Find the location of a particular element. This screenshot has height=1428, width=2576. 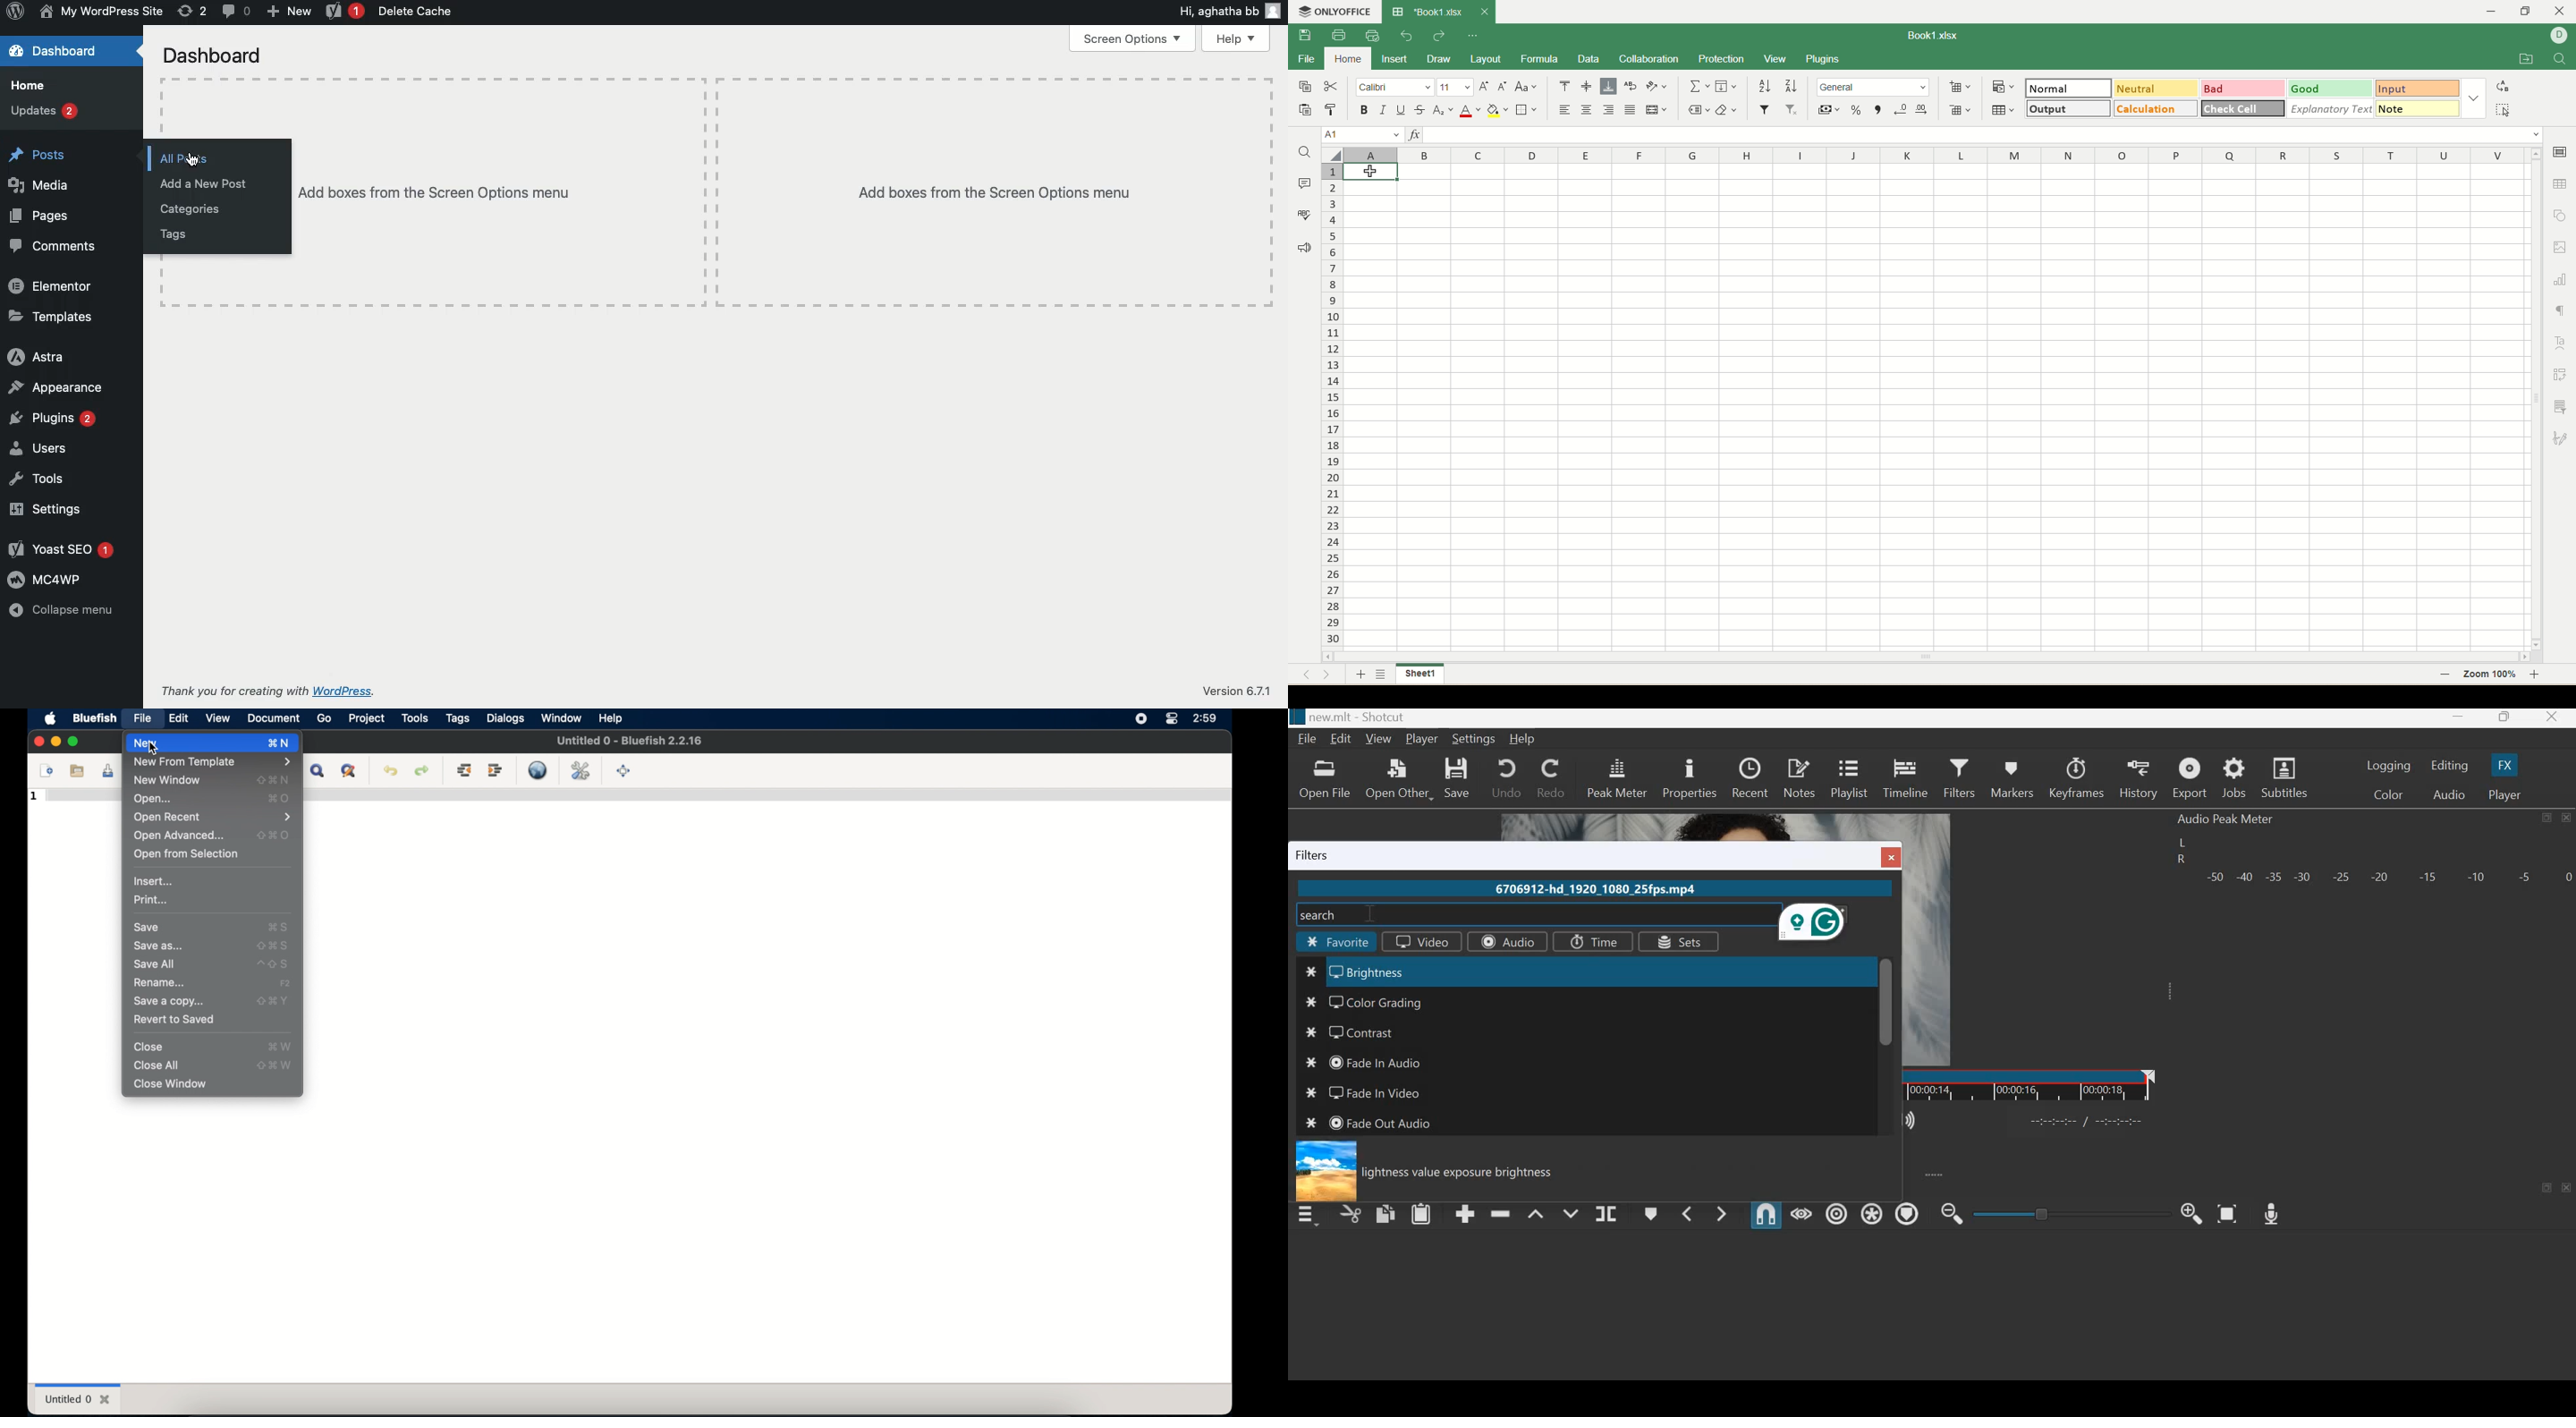

save is located at coordinates (148, 928).